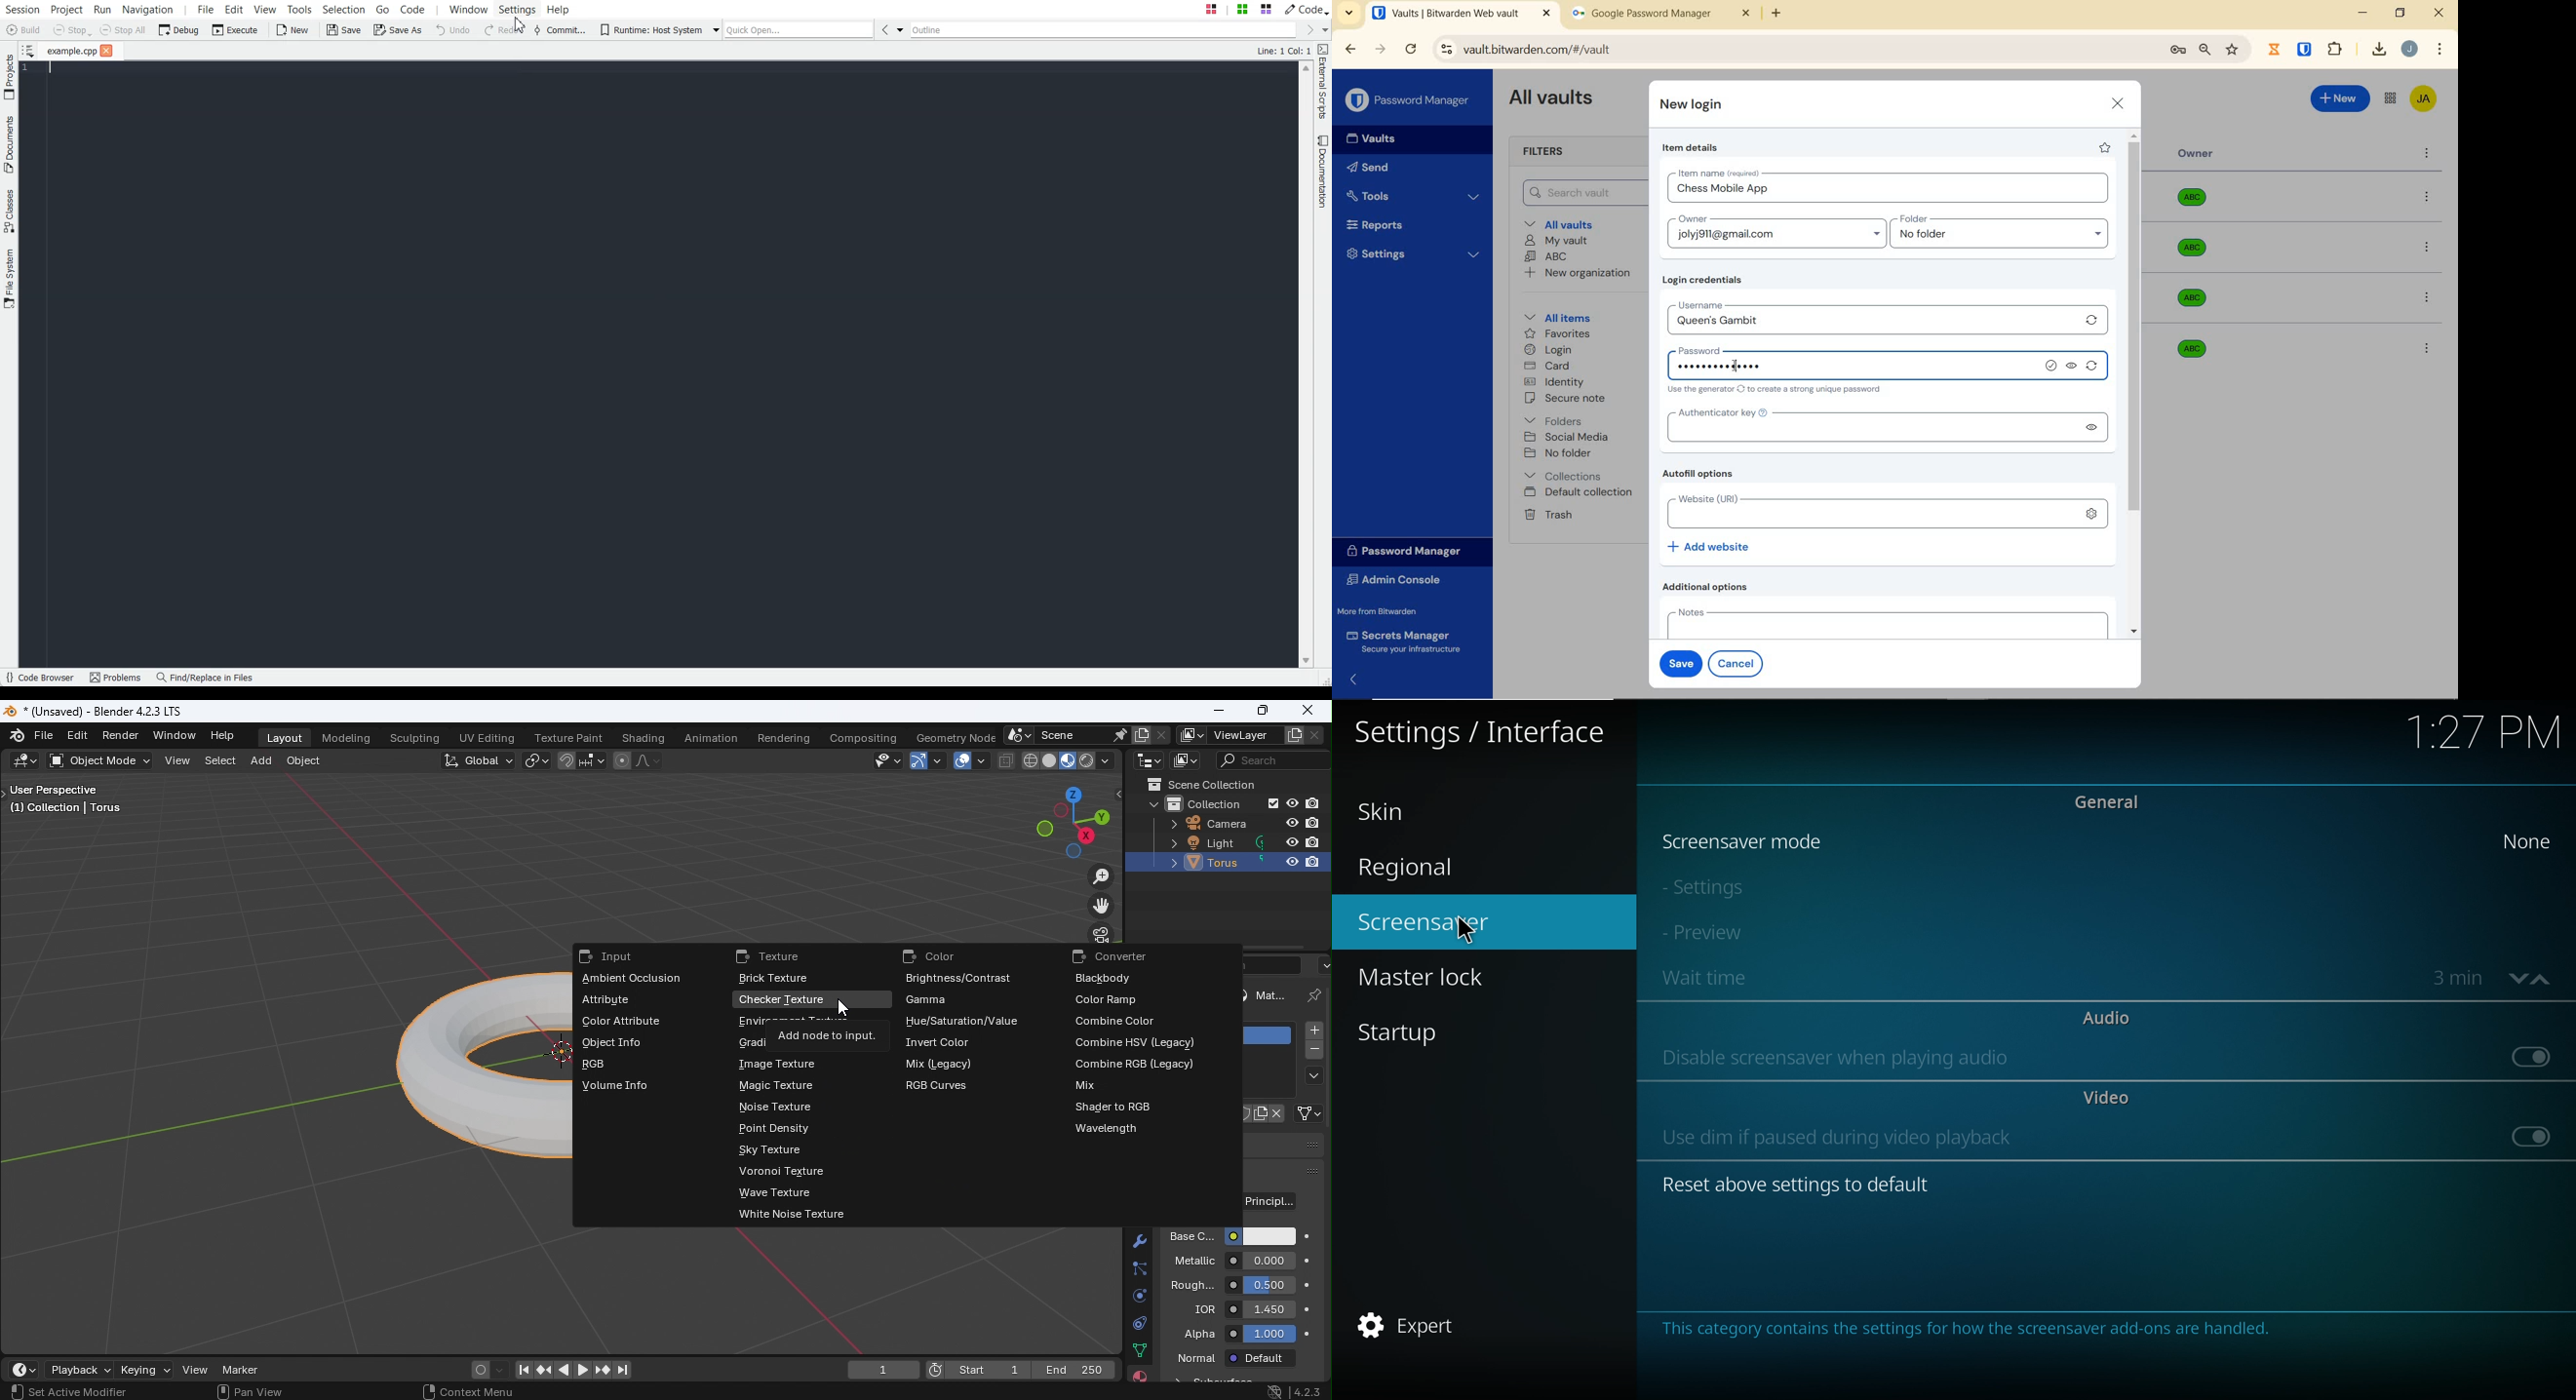 The image size is (2576, 1400). What do you see at coordinates (1804, 1187) in the screenshot?
I see `reset above settings to default` at bounding box center [1804, 1187].